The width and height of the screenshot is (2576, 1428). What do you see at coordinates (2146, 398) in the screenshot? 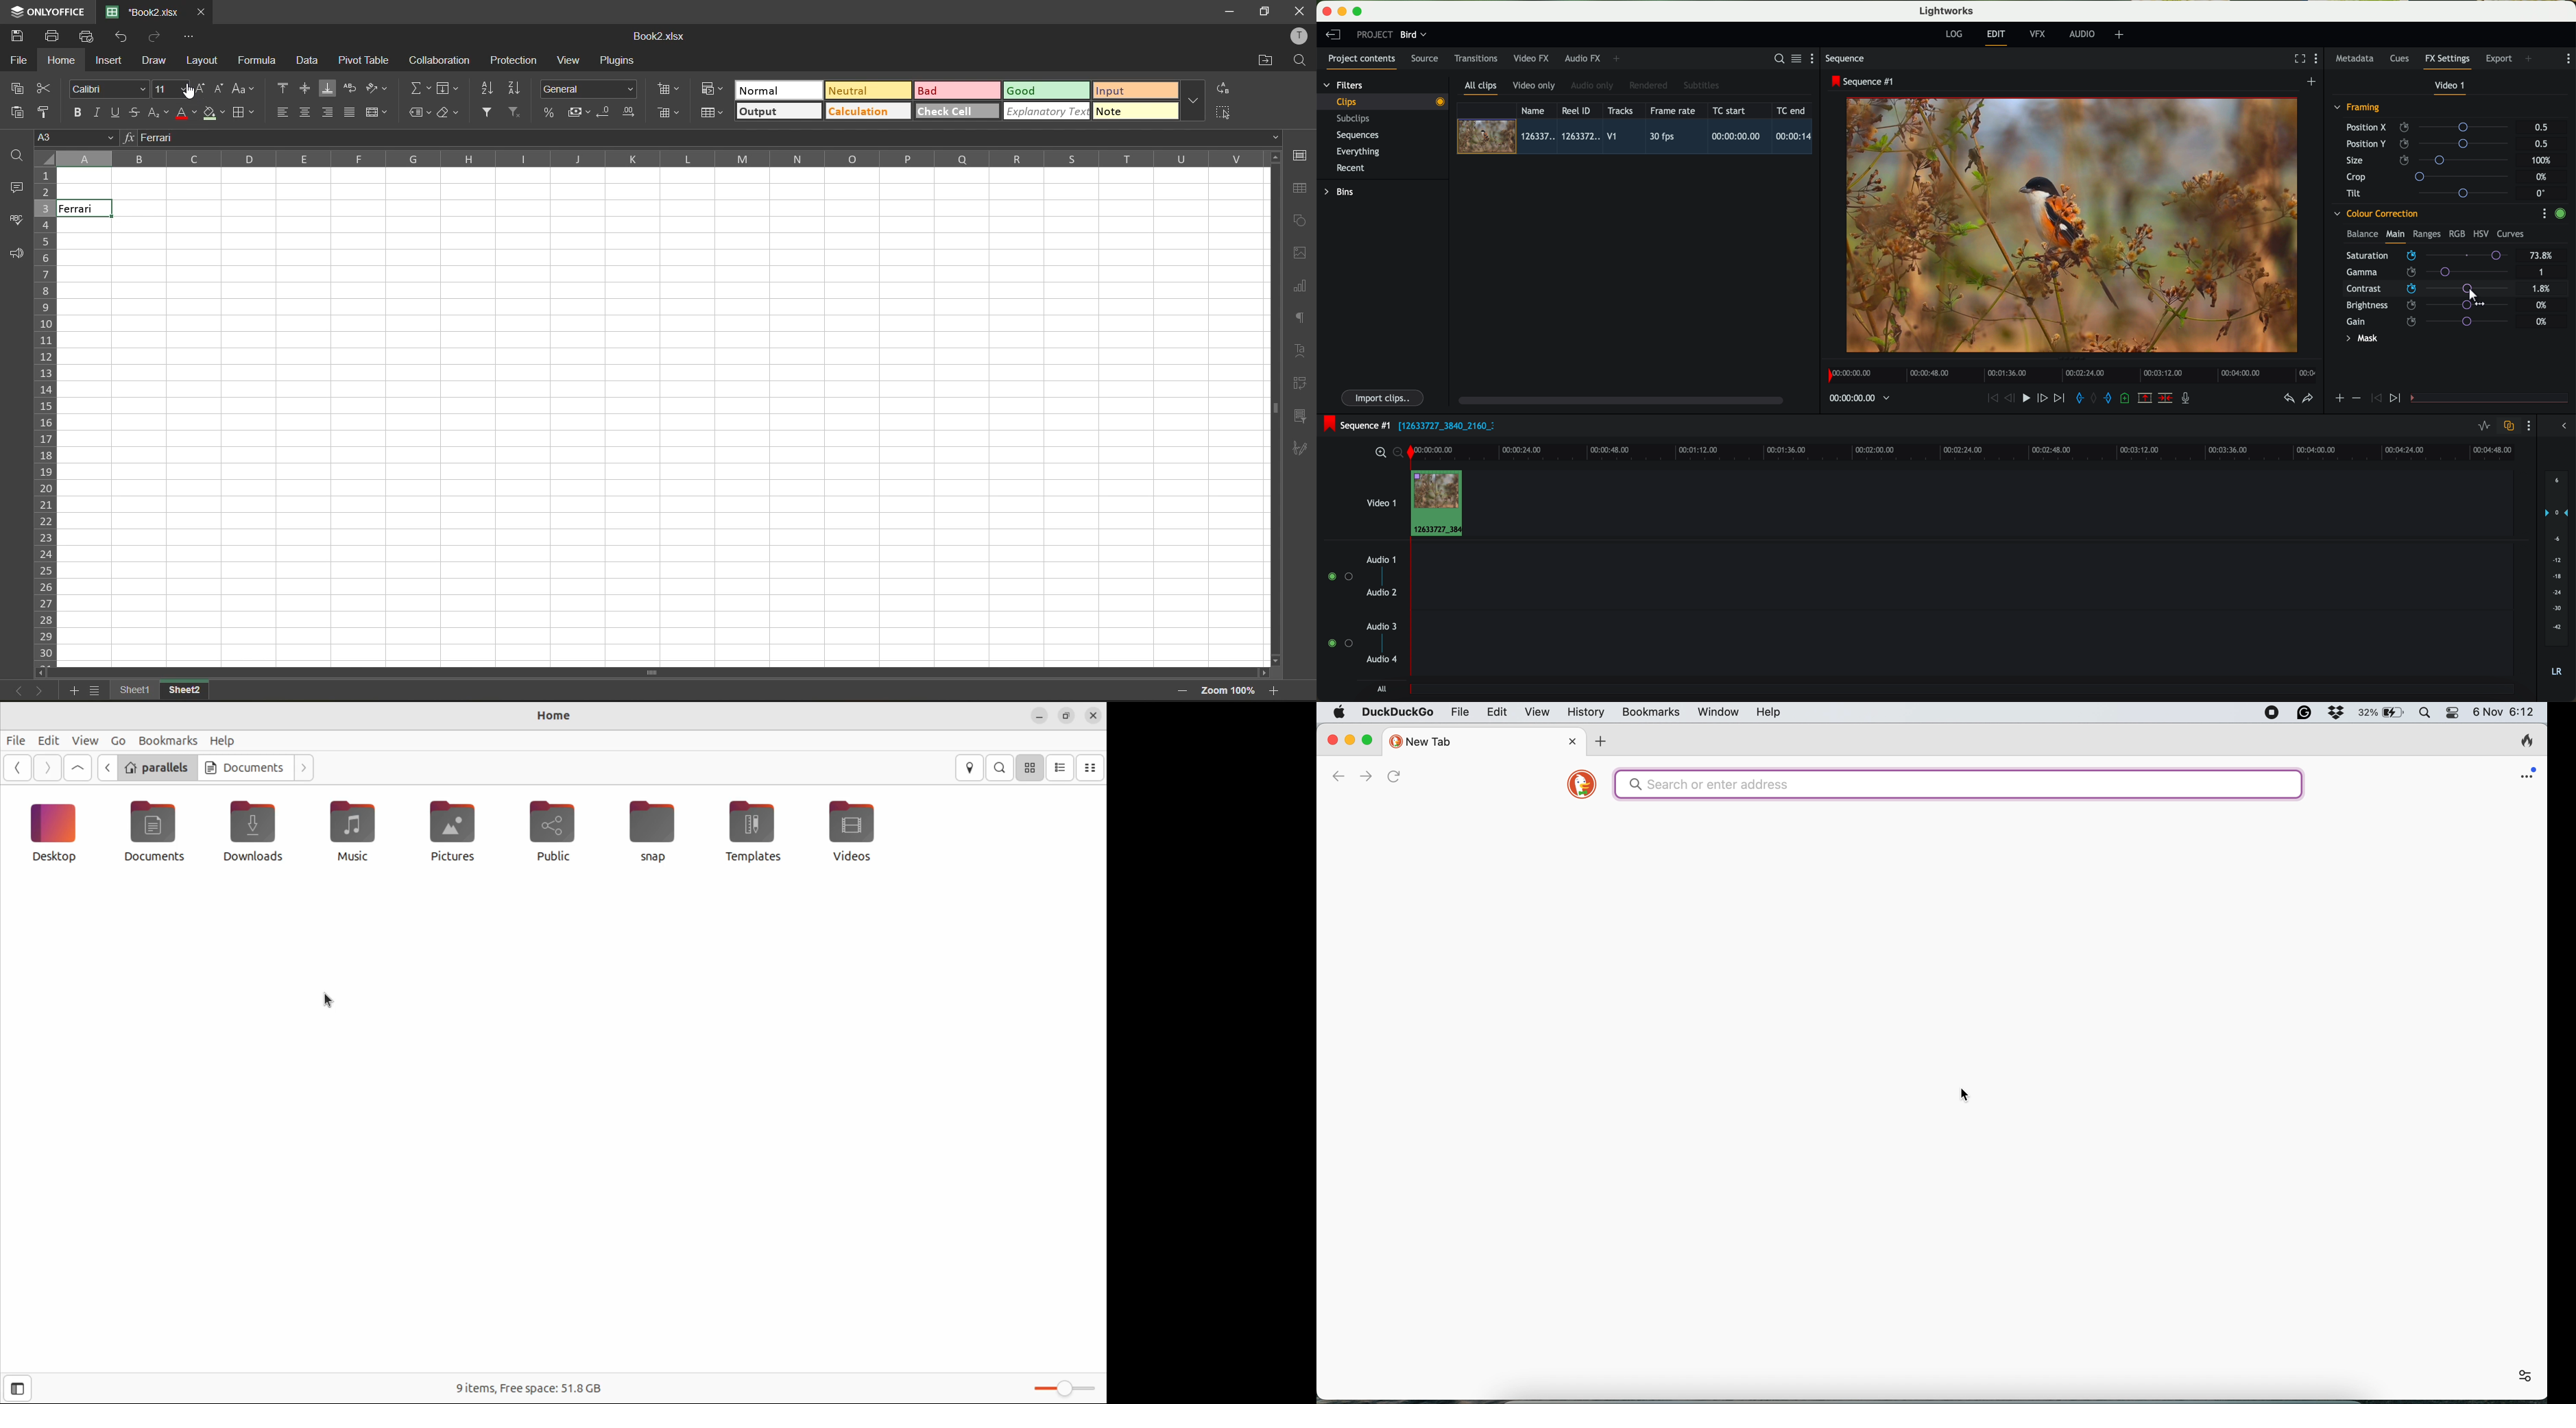
I see `remove the marked section` at bounding box center [2146, 398].